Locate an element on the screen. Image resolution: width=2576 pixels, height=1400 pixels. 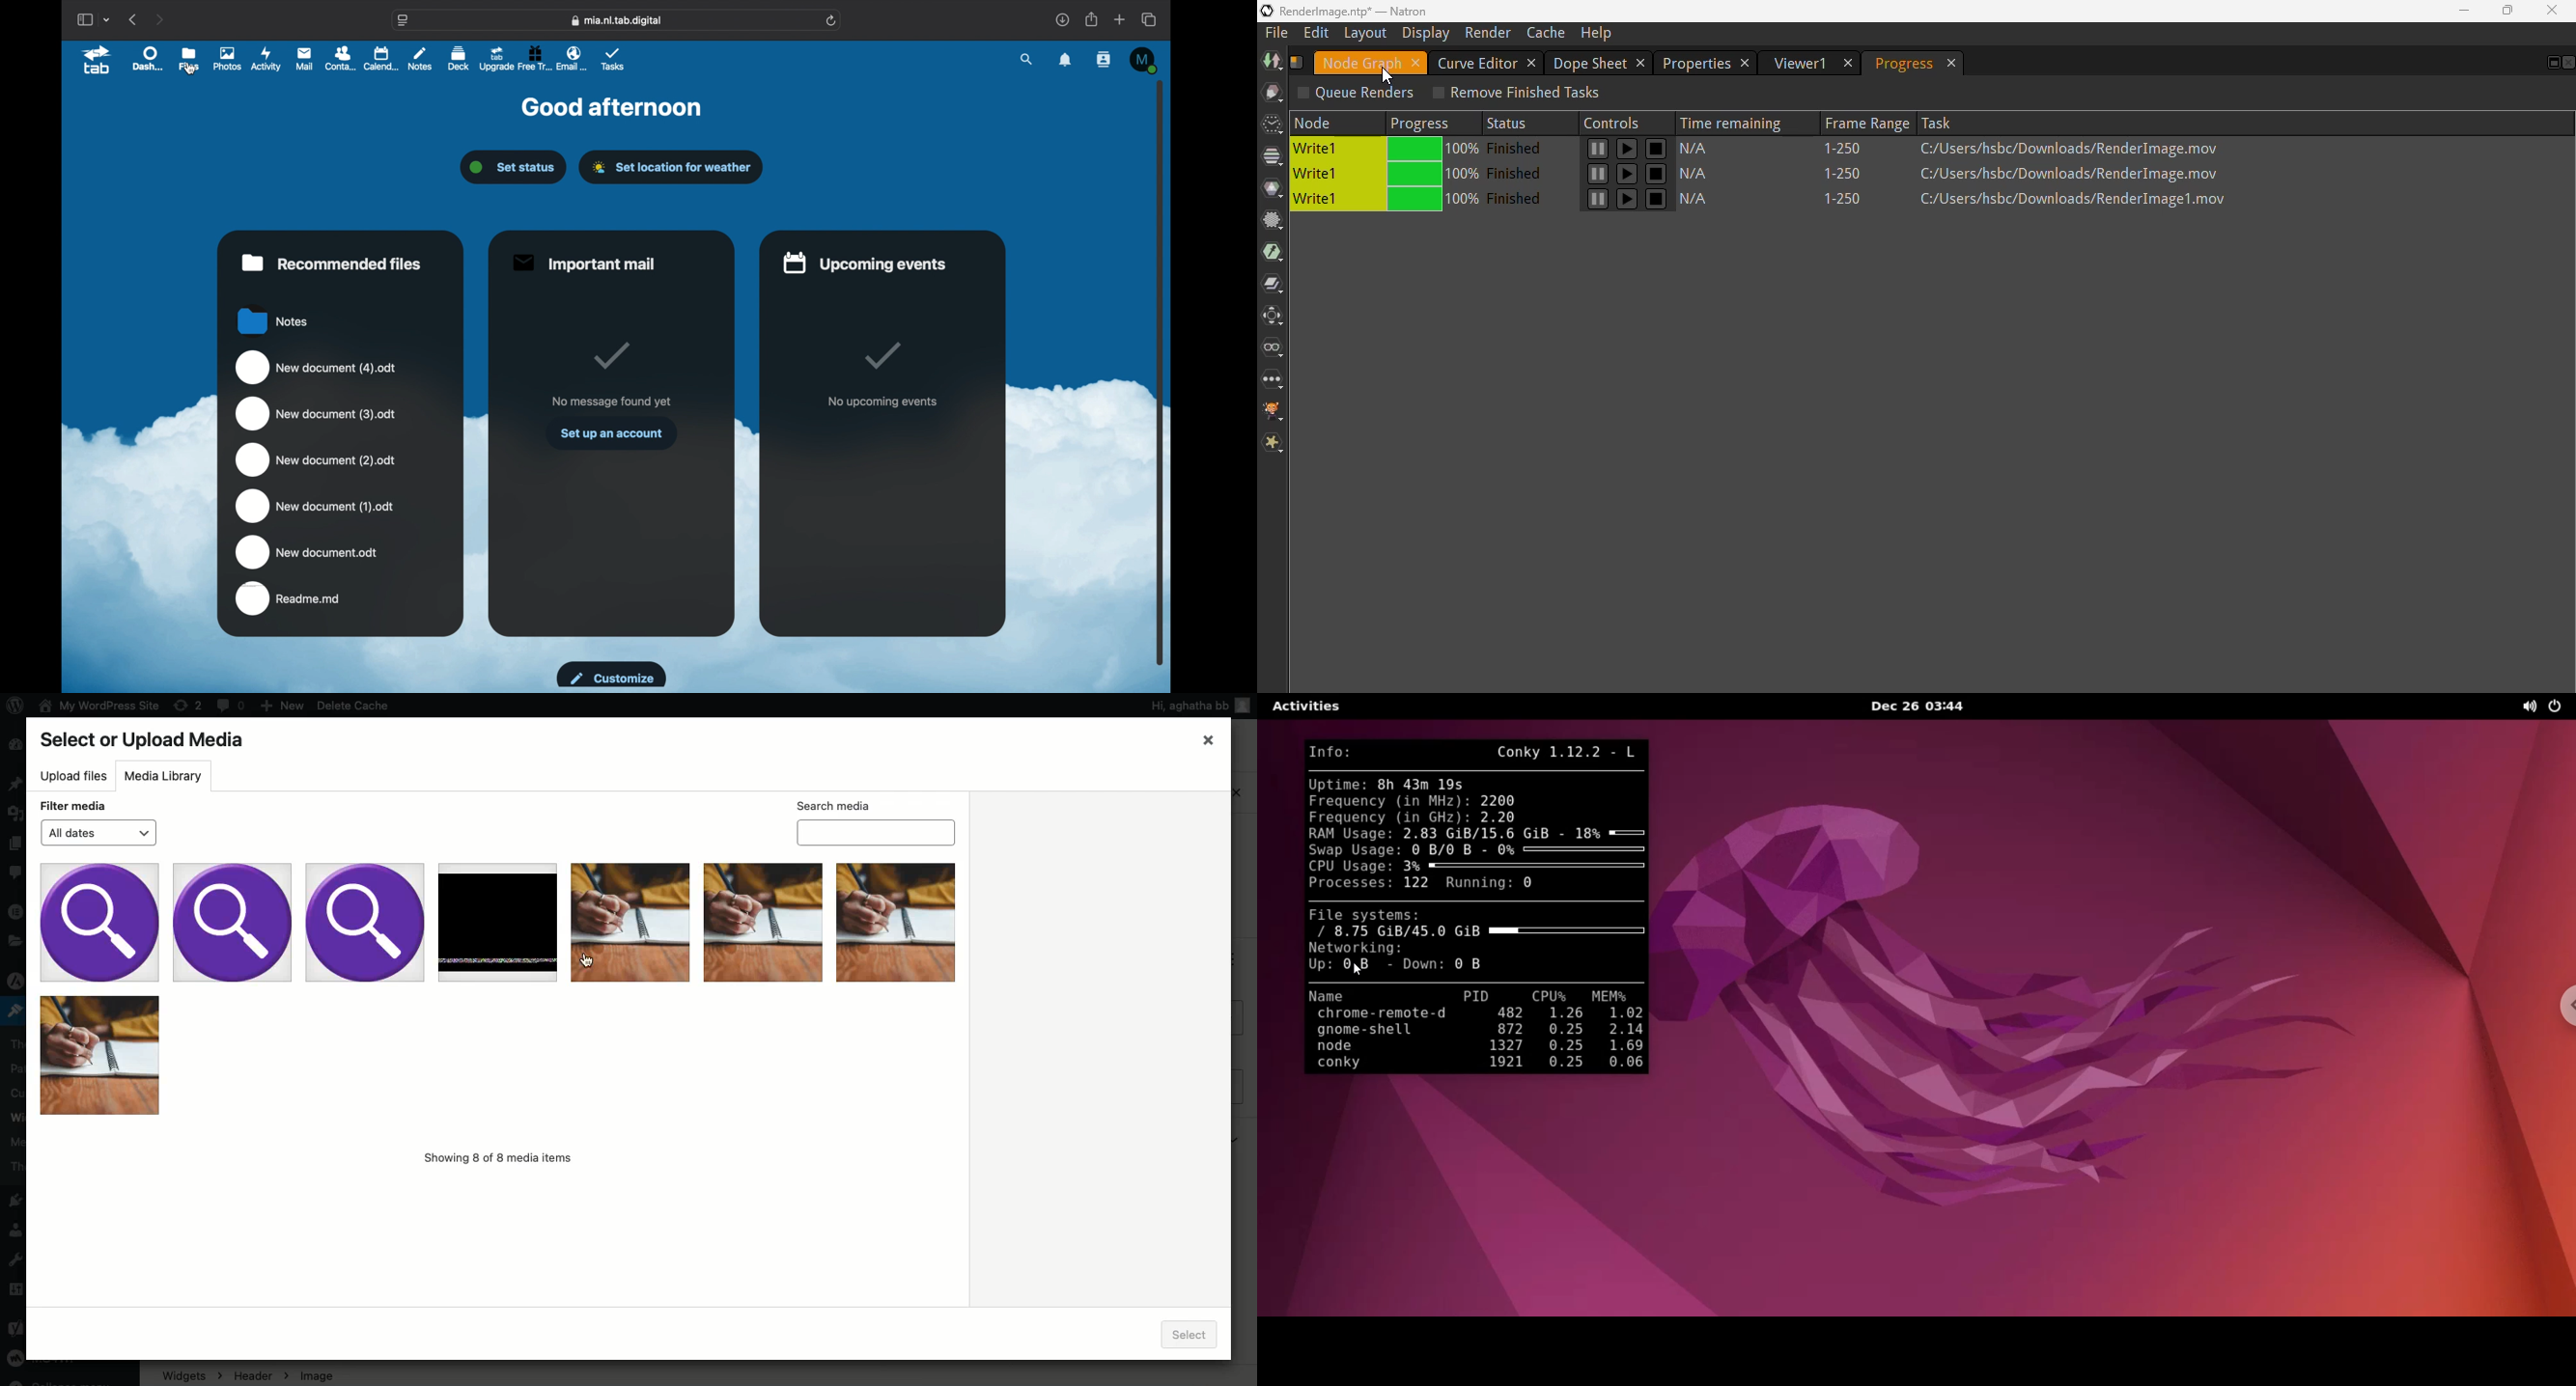
Media library is located at coordinates (166, 775).